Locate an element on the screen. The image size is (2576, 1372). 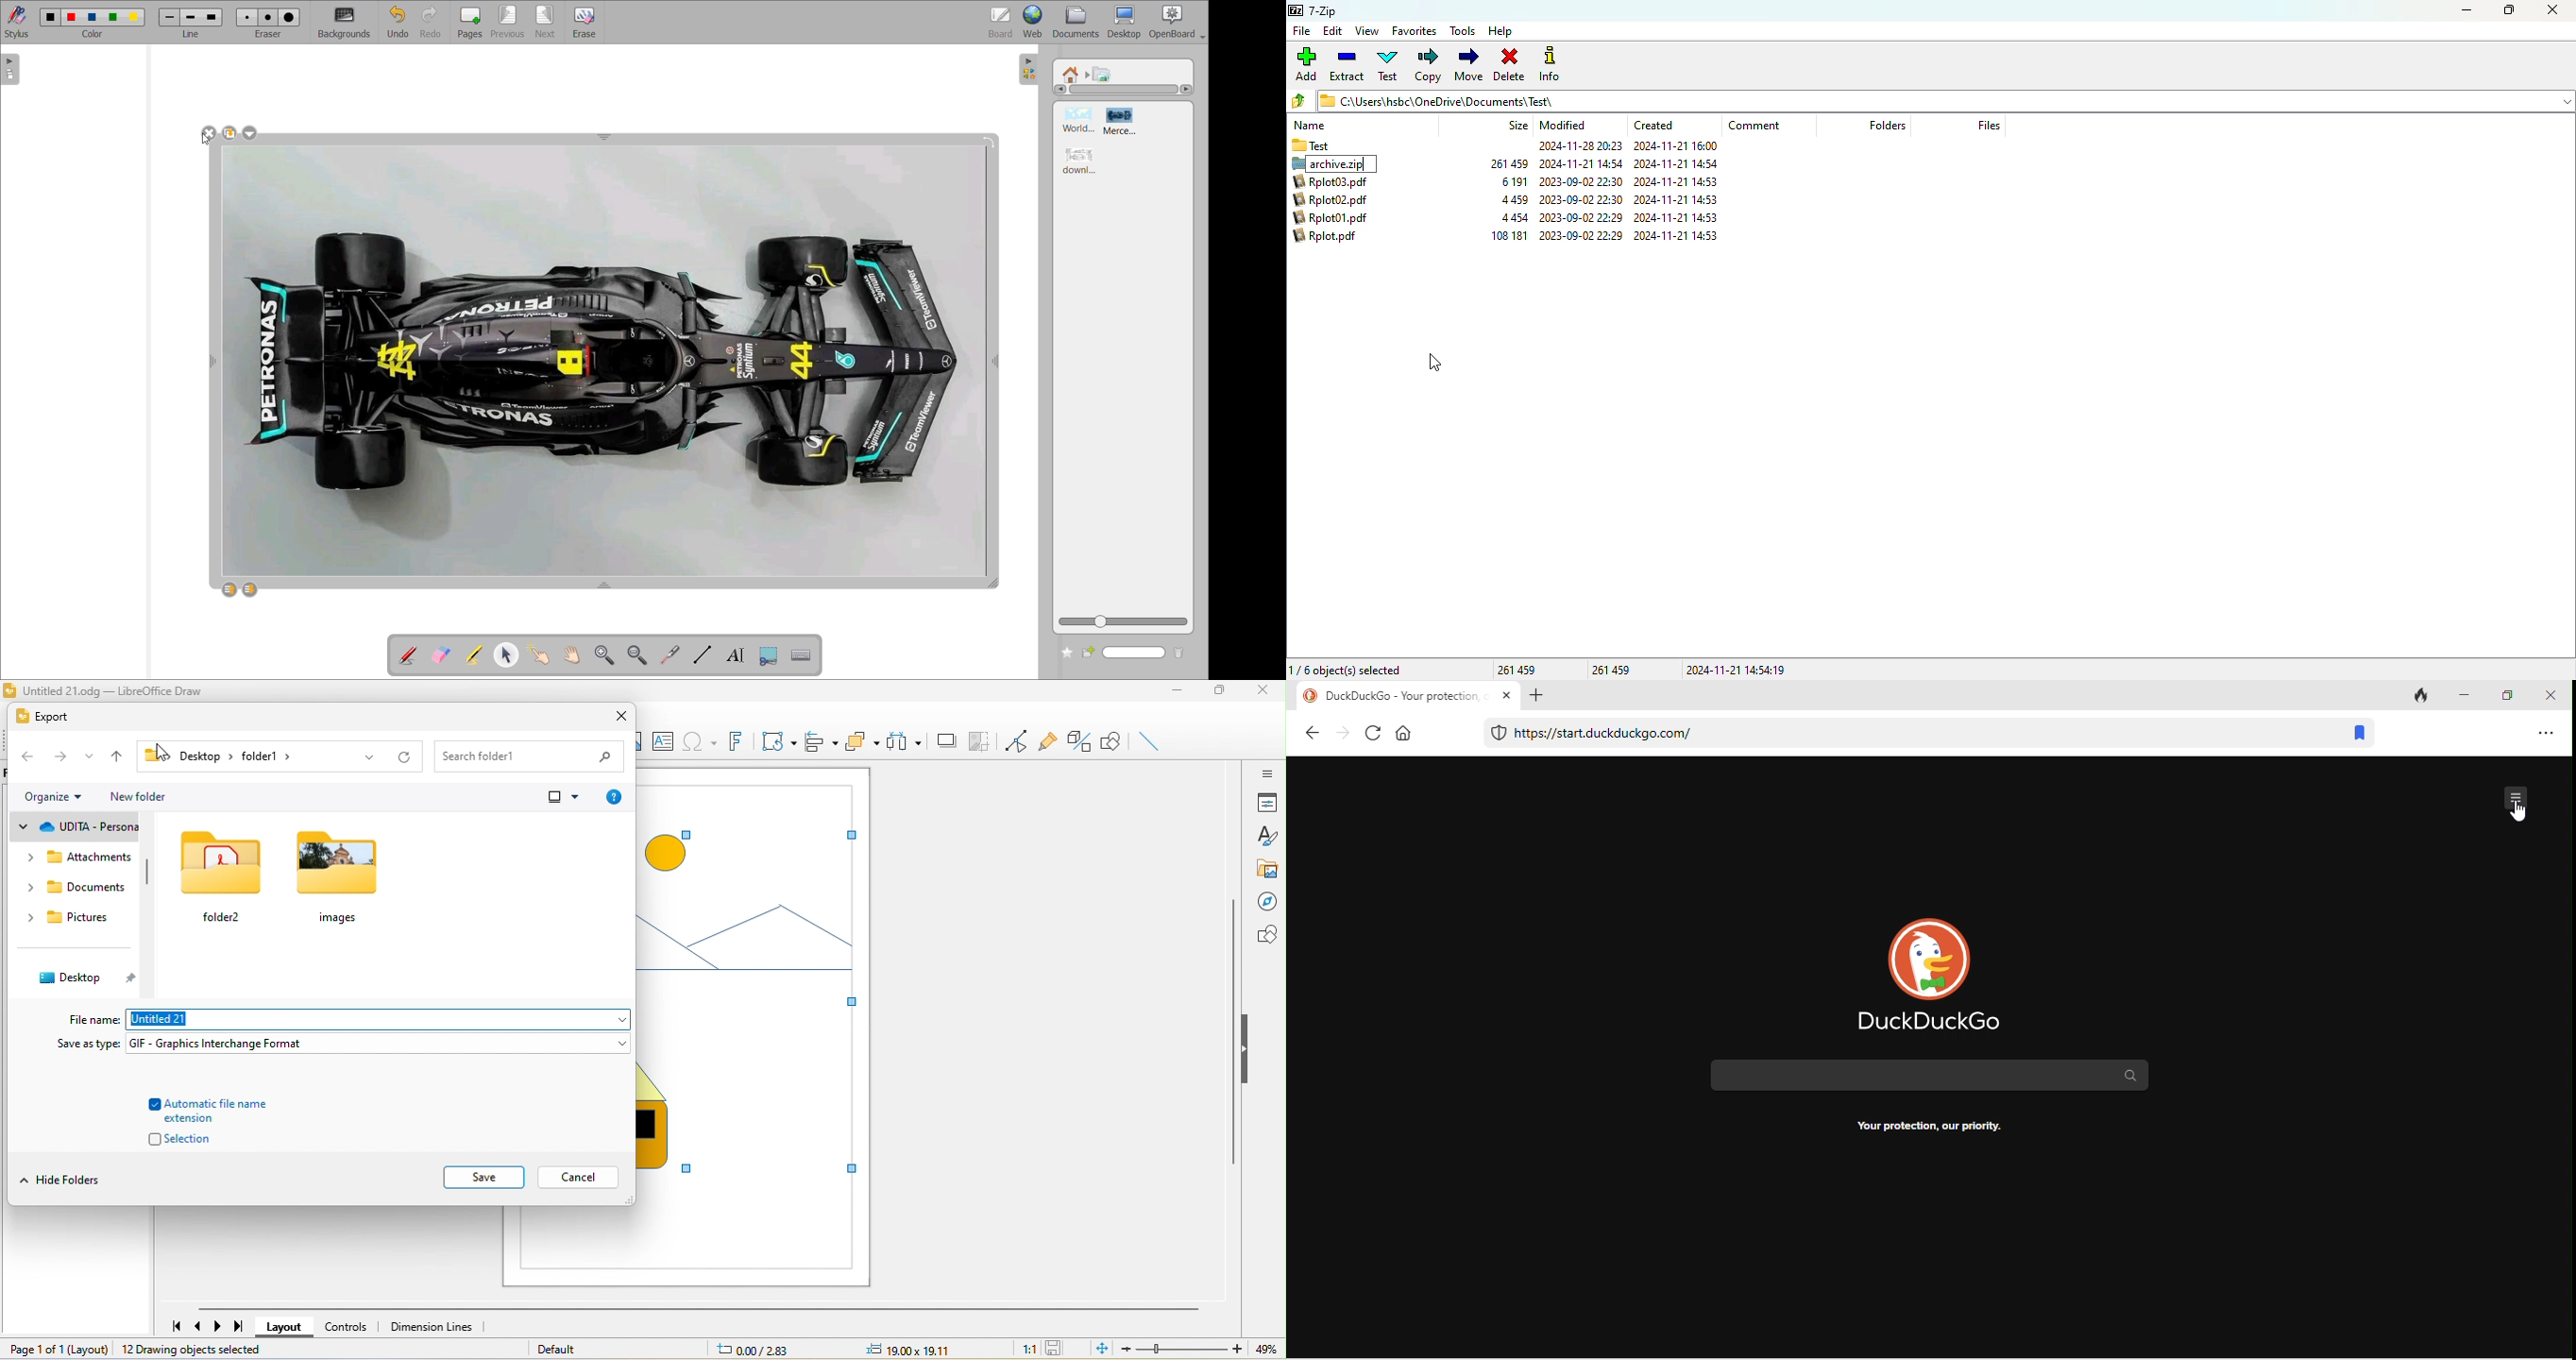
favorites is located at coordinates (1415, 31).